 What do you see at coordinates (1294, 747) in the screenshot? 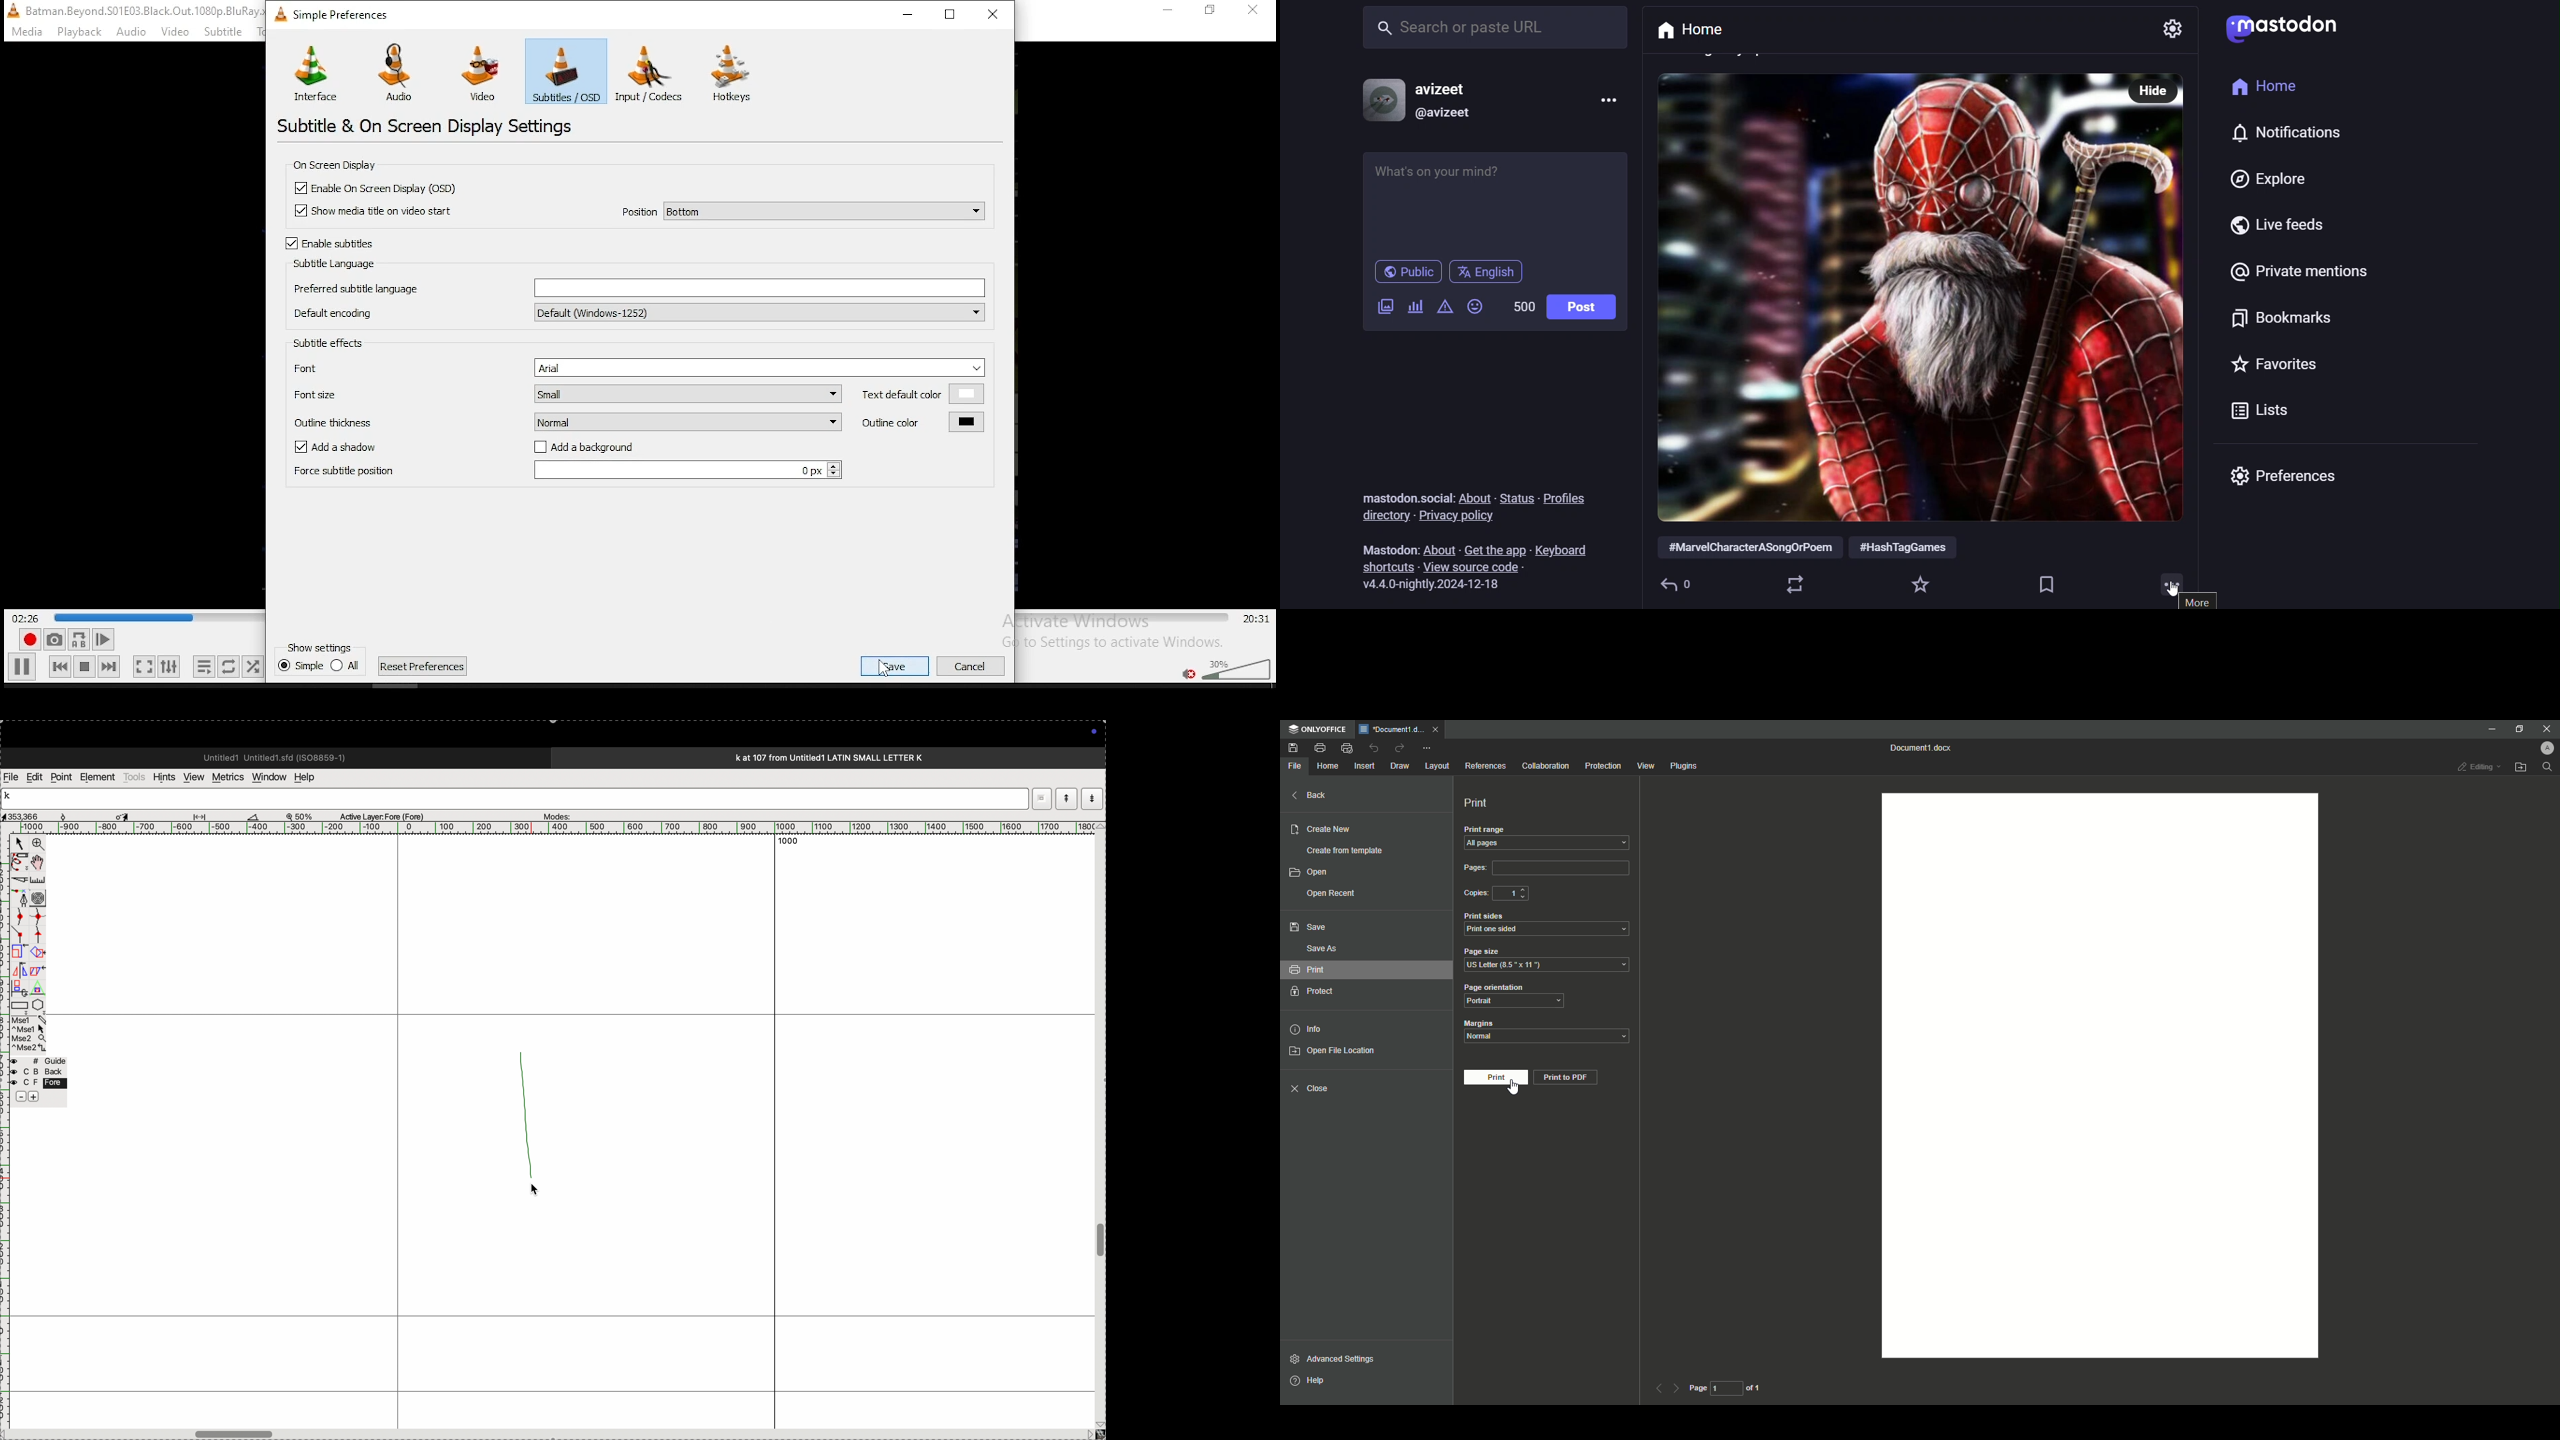
I see `Save` at bounding box center [1294, 747].